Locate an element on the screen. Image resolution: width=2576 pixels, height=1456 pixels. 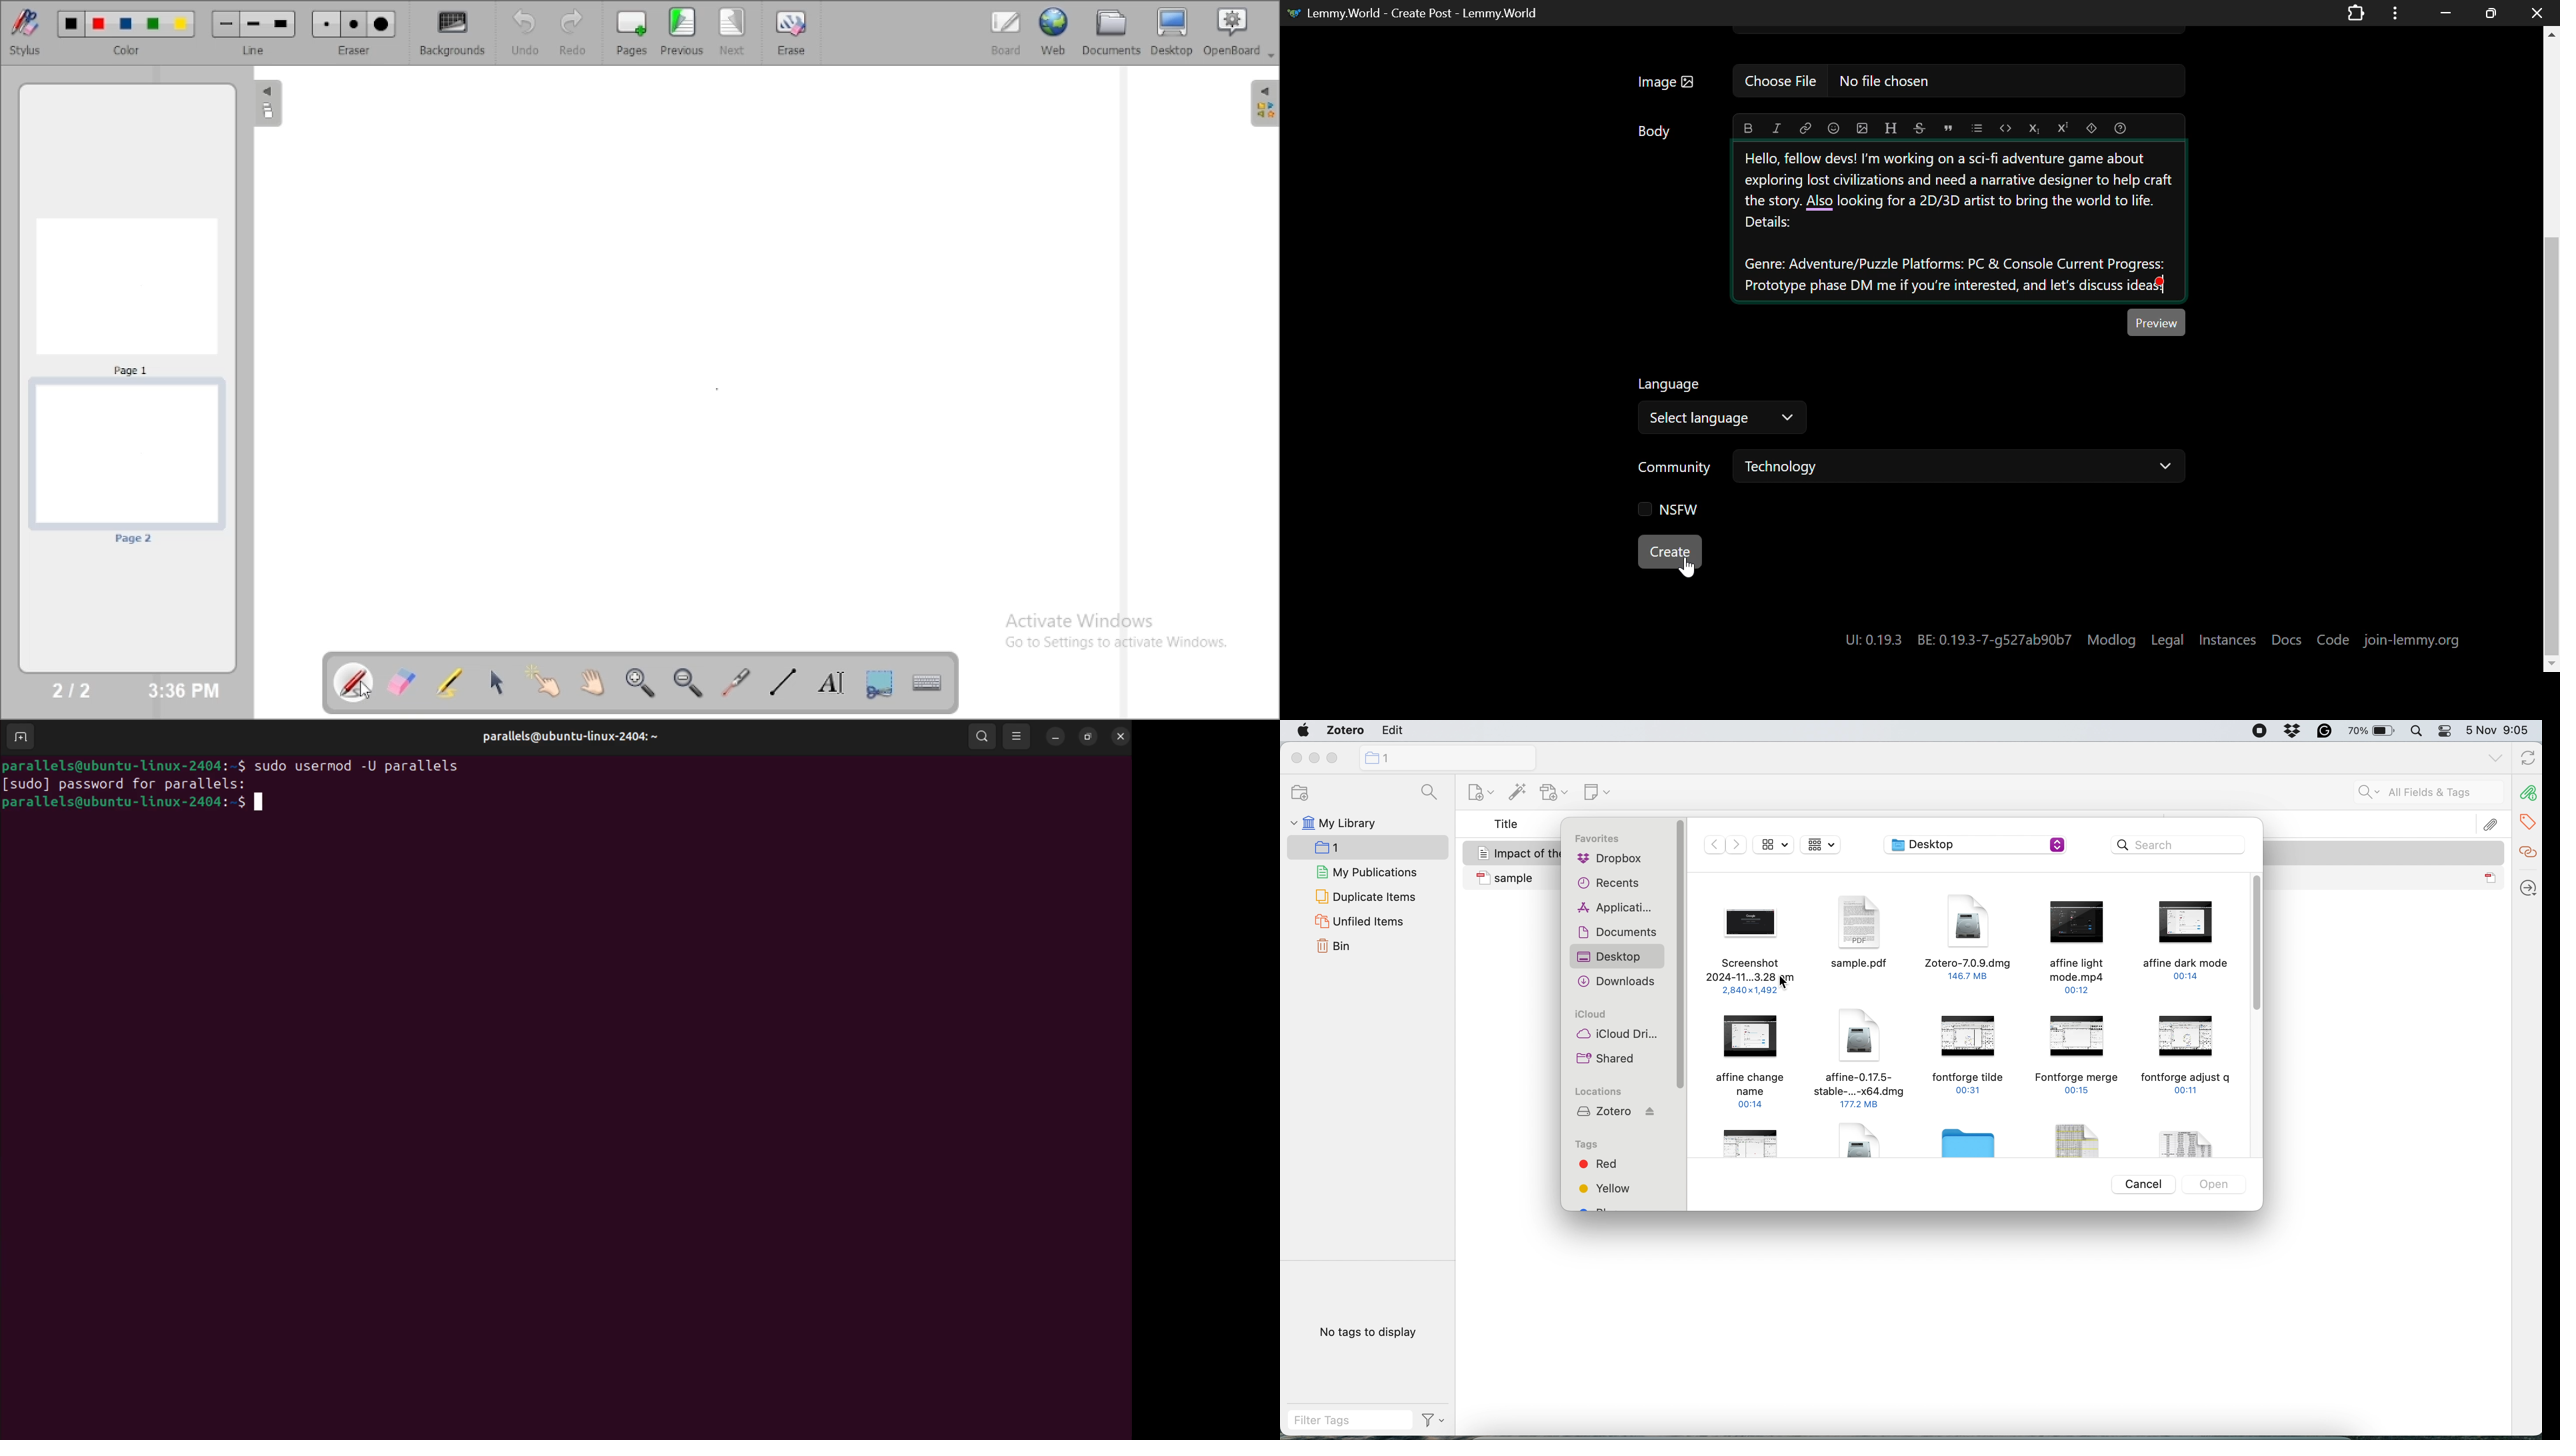
yellow is located at coordinates (1607, 1188).